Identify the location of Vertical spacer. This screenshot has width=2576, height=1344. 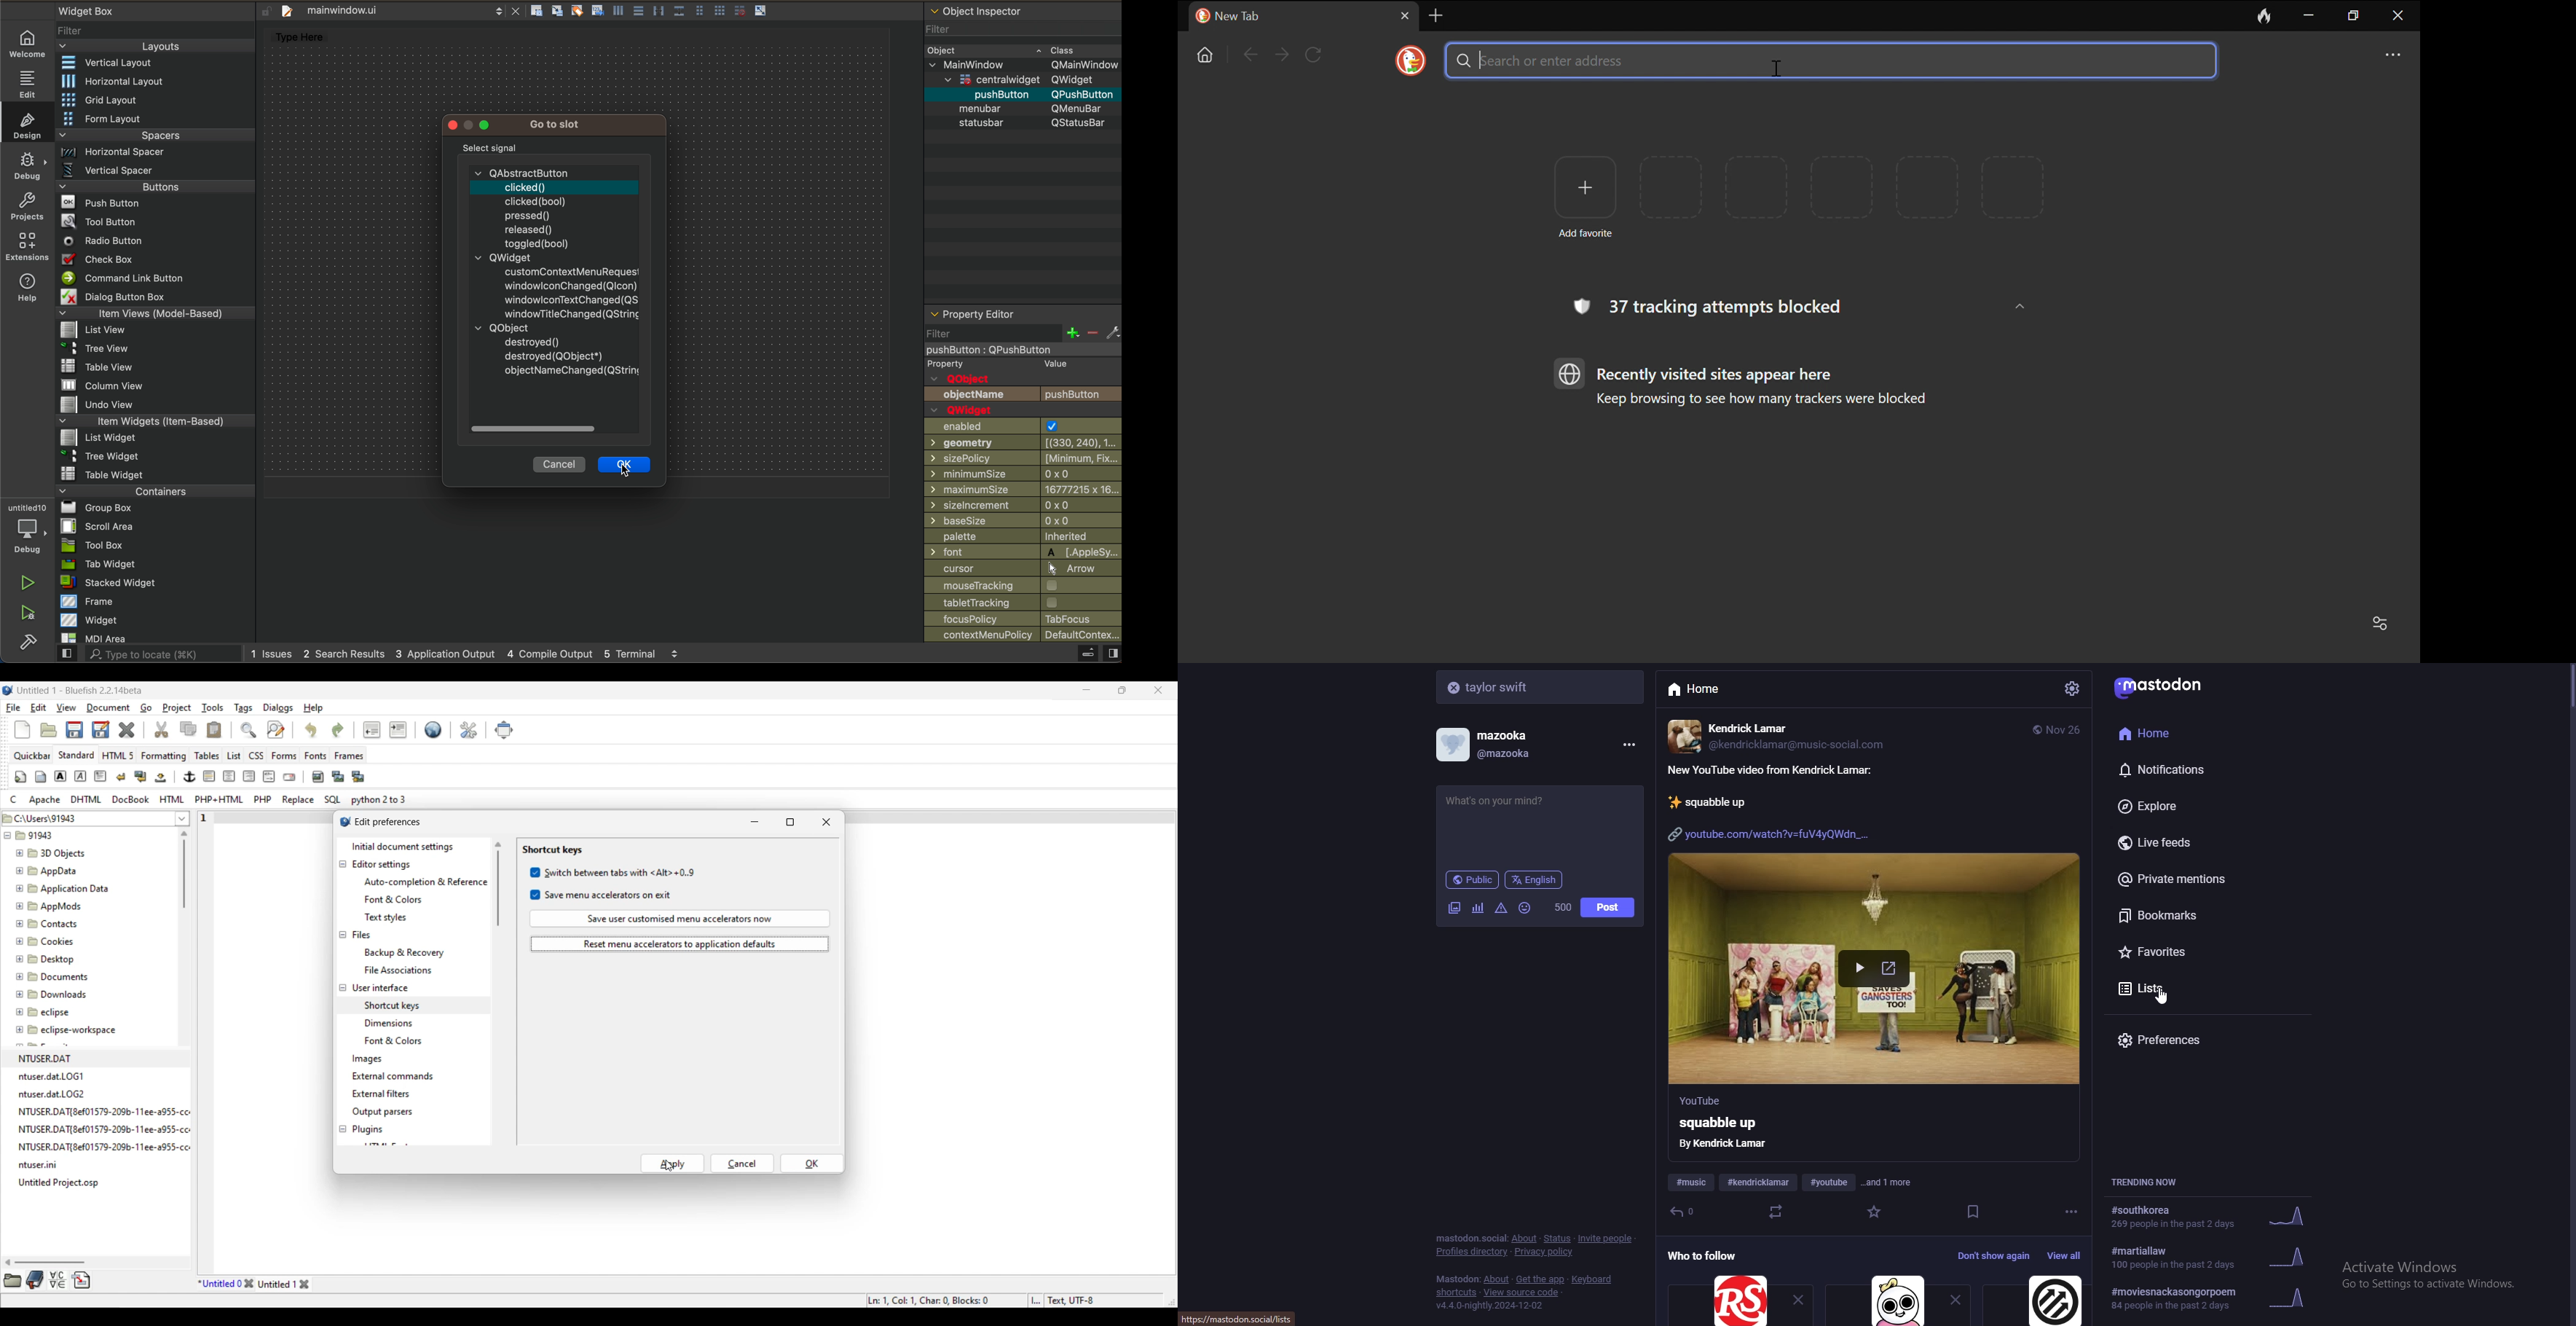
(152, 169).